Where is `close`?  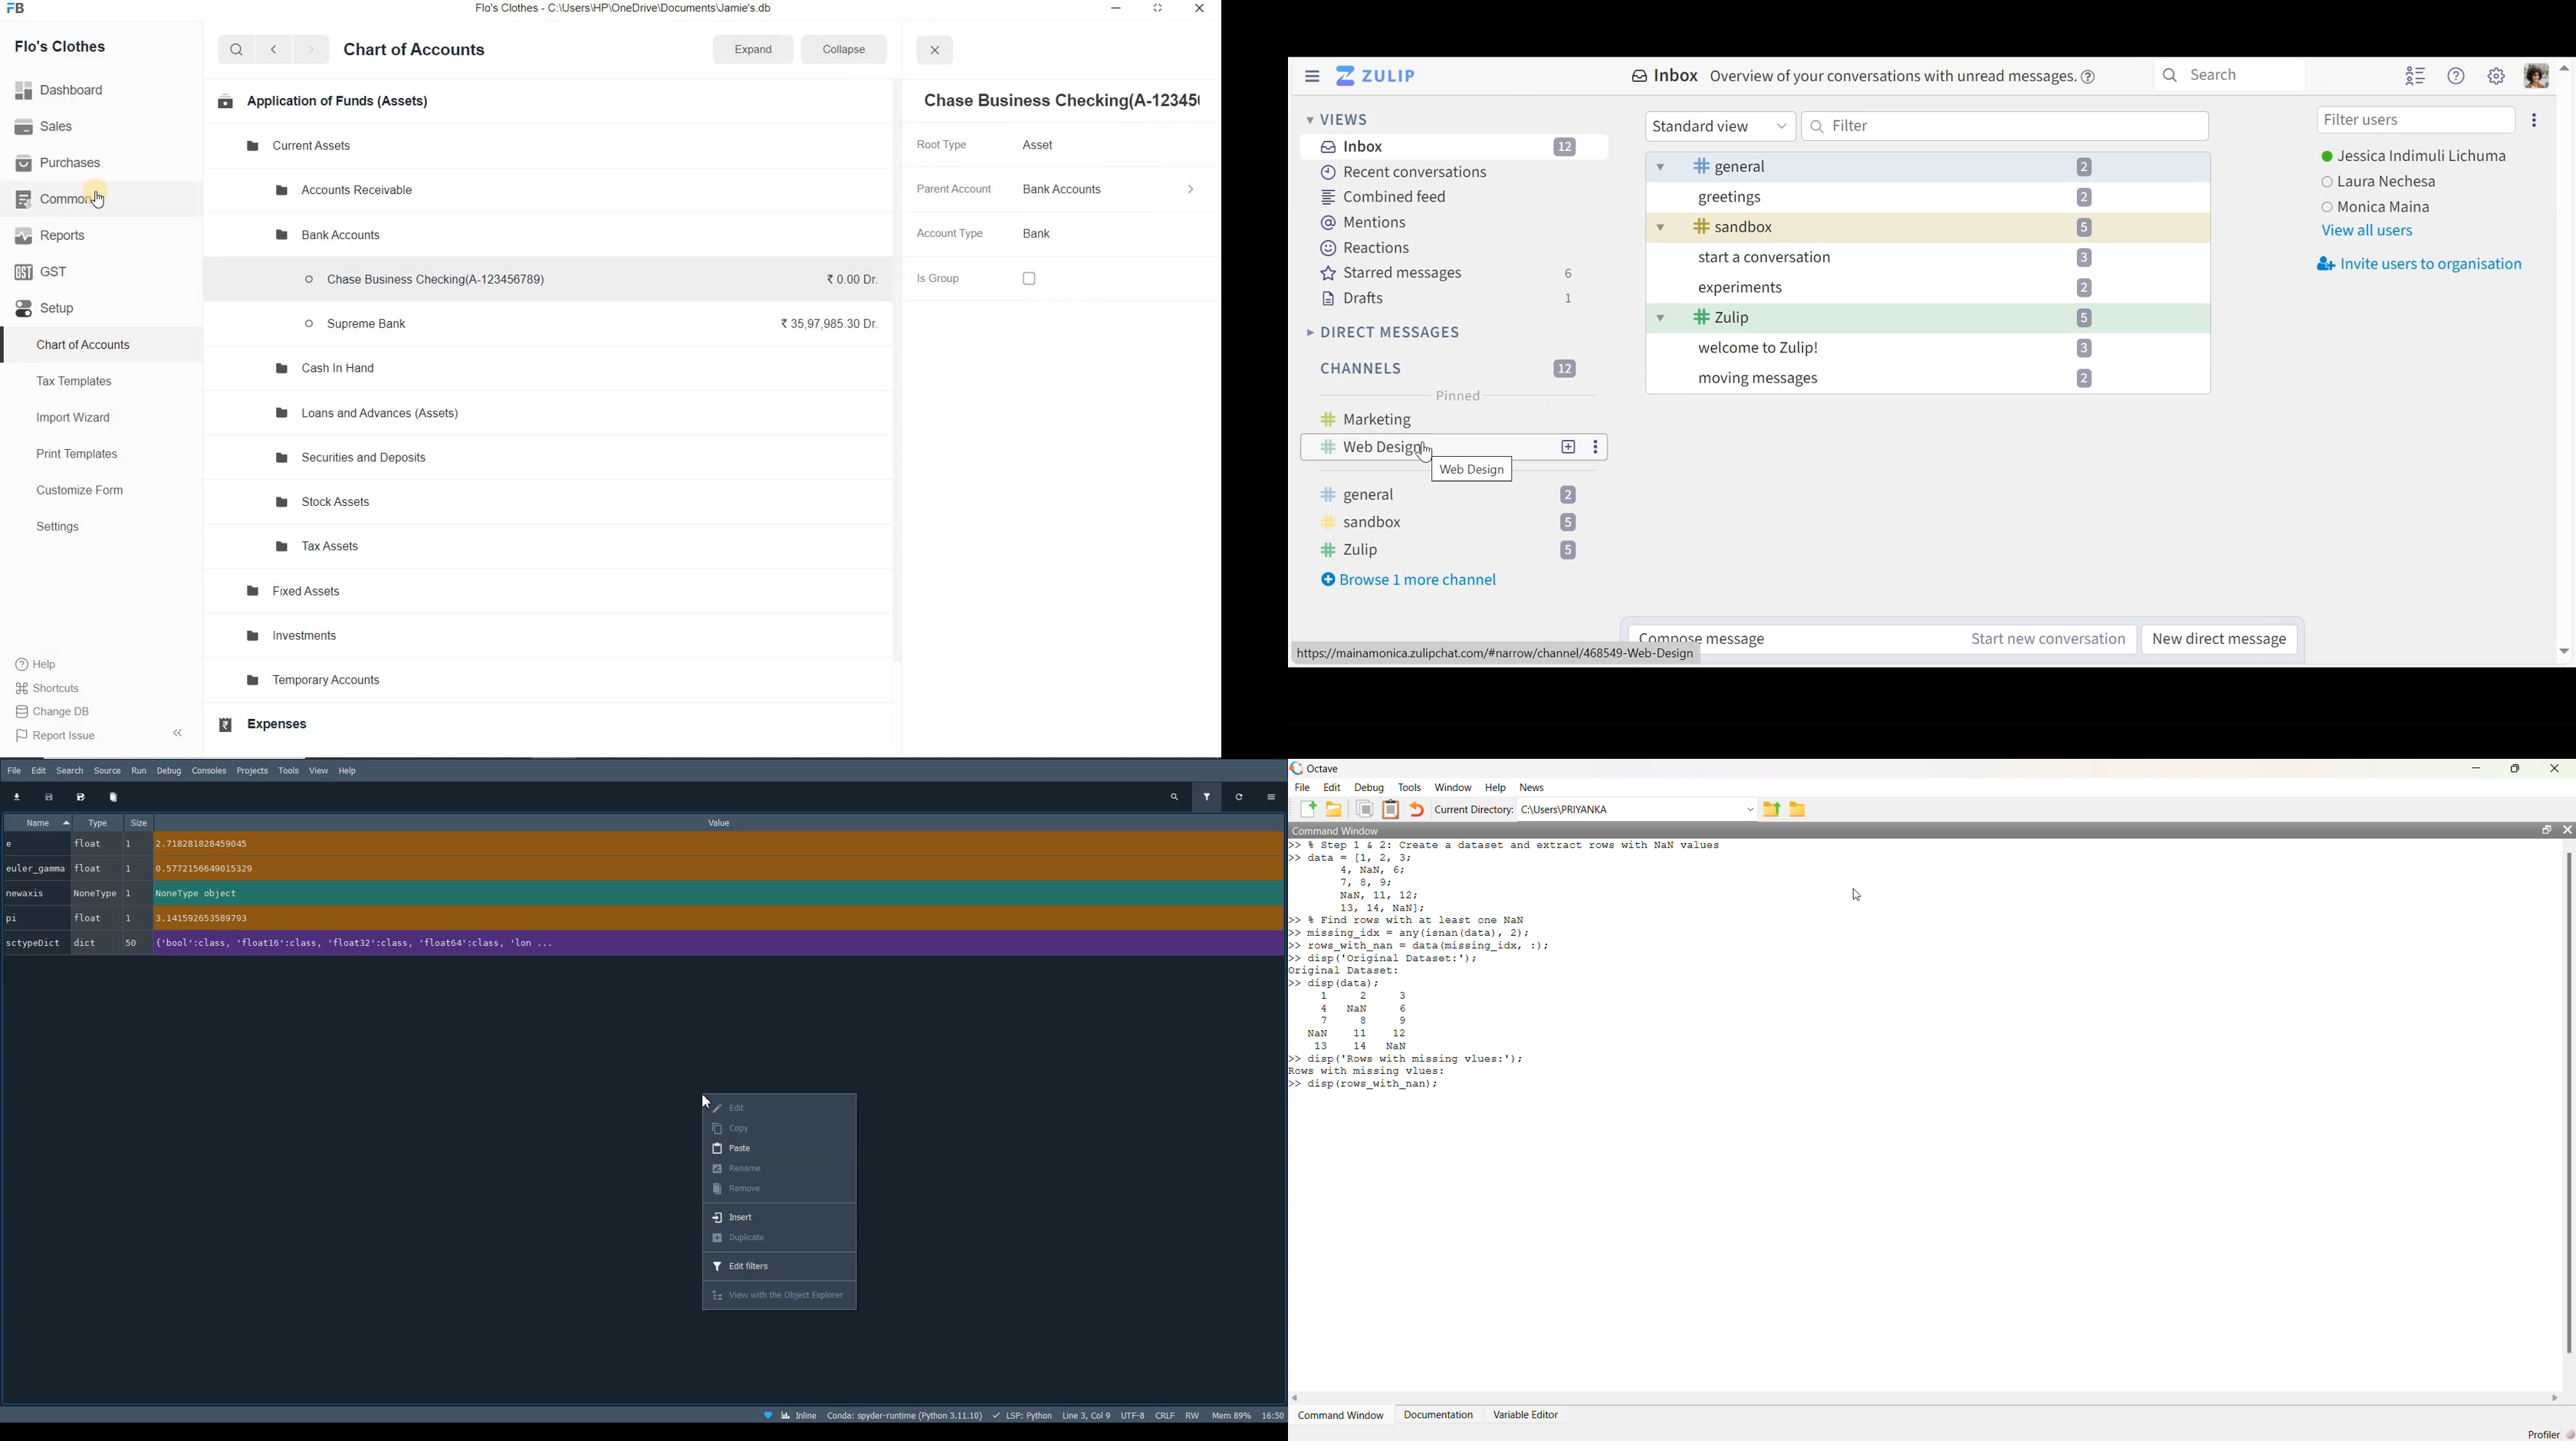
close is located at coordinates (936, 49).